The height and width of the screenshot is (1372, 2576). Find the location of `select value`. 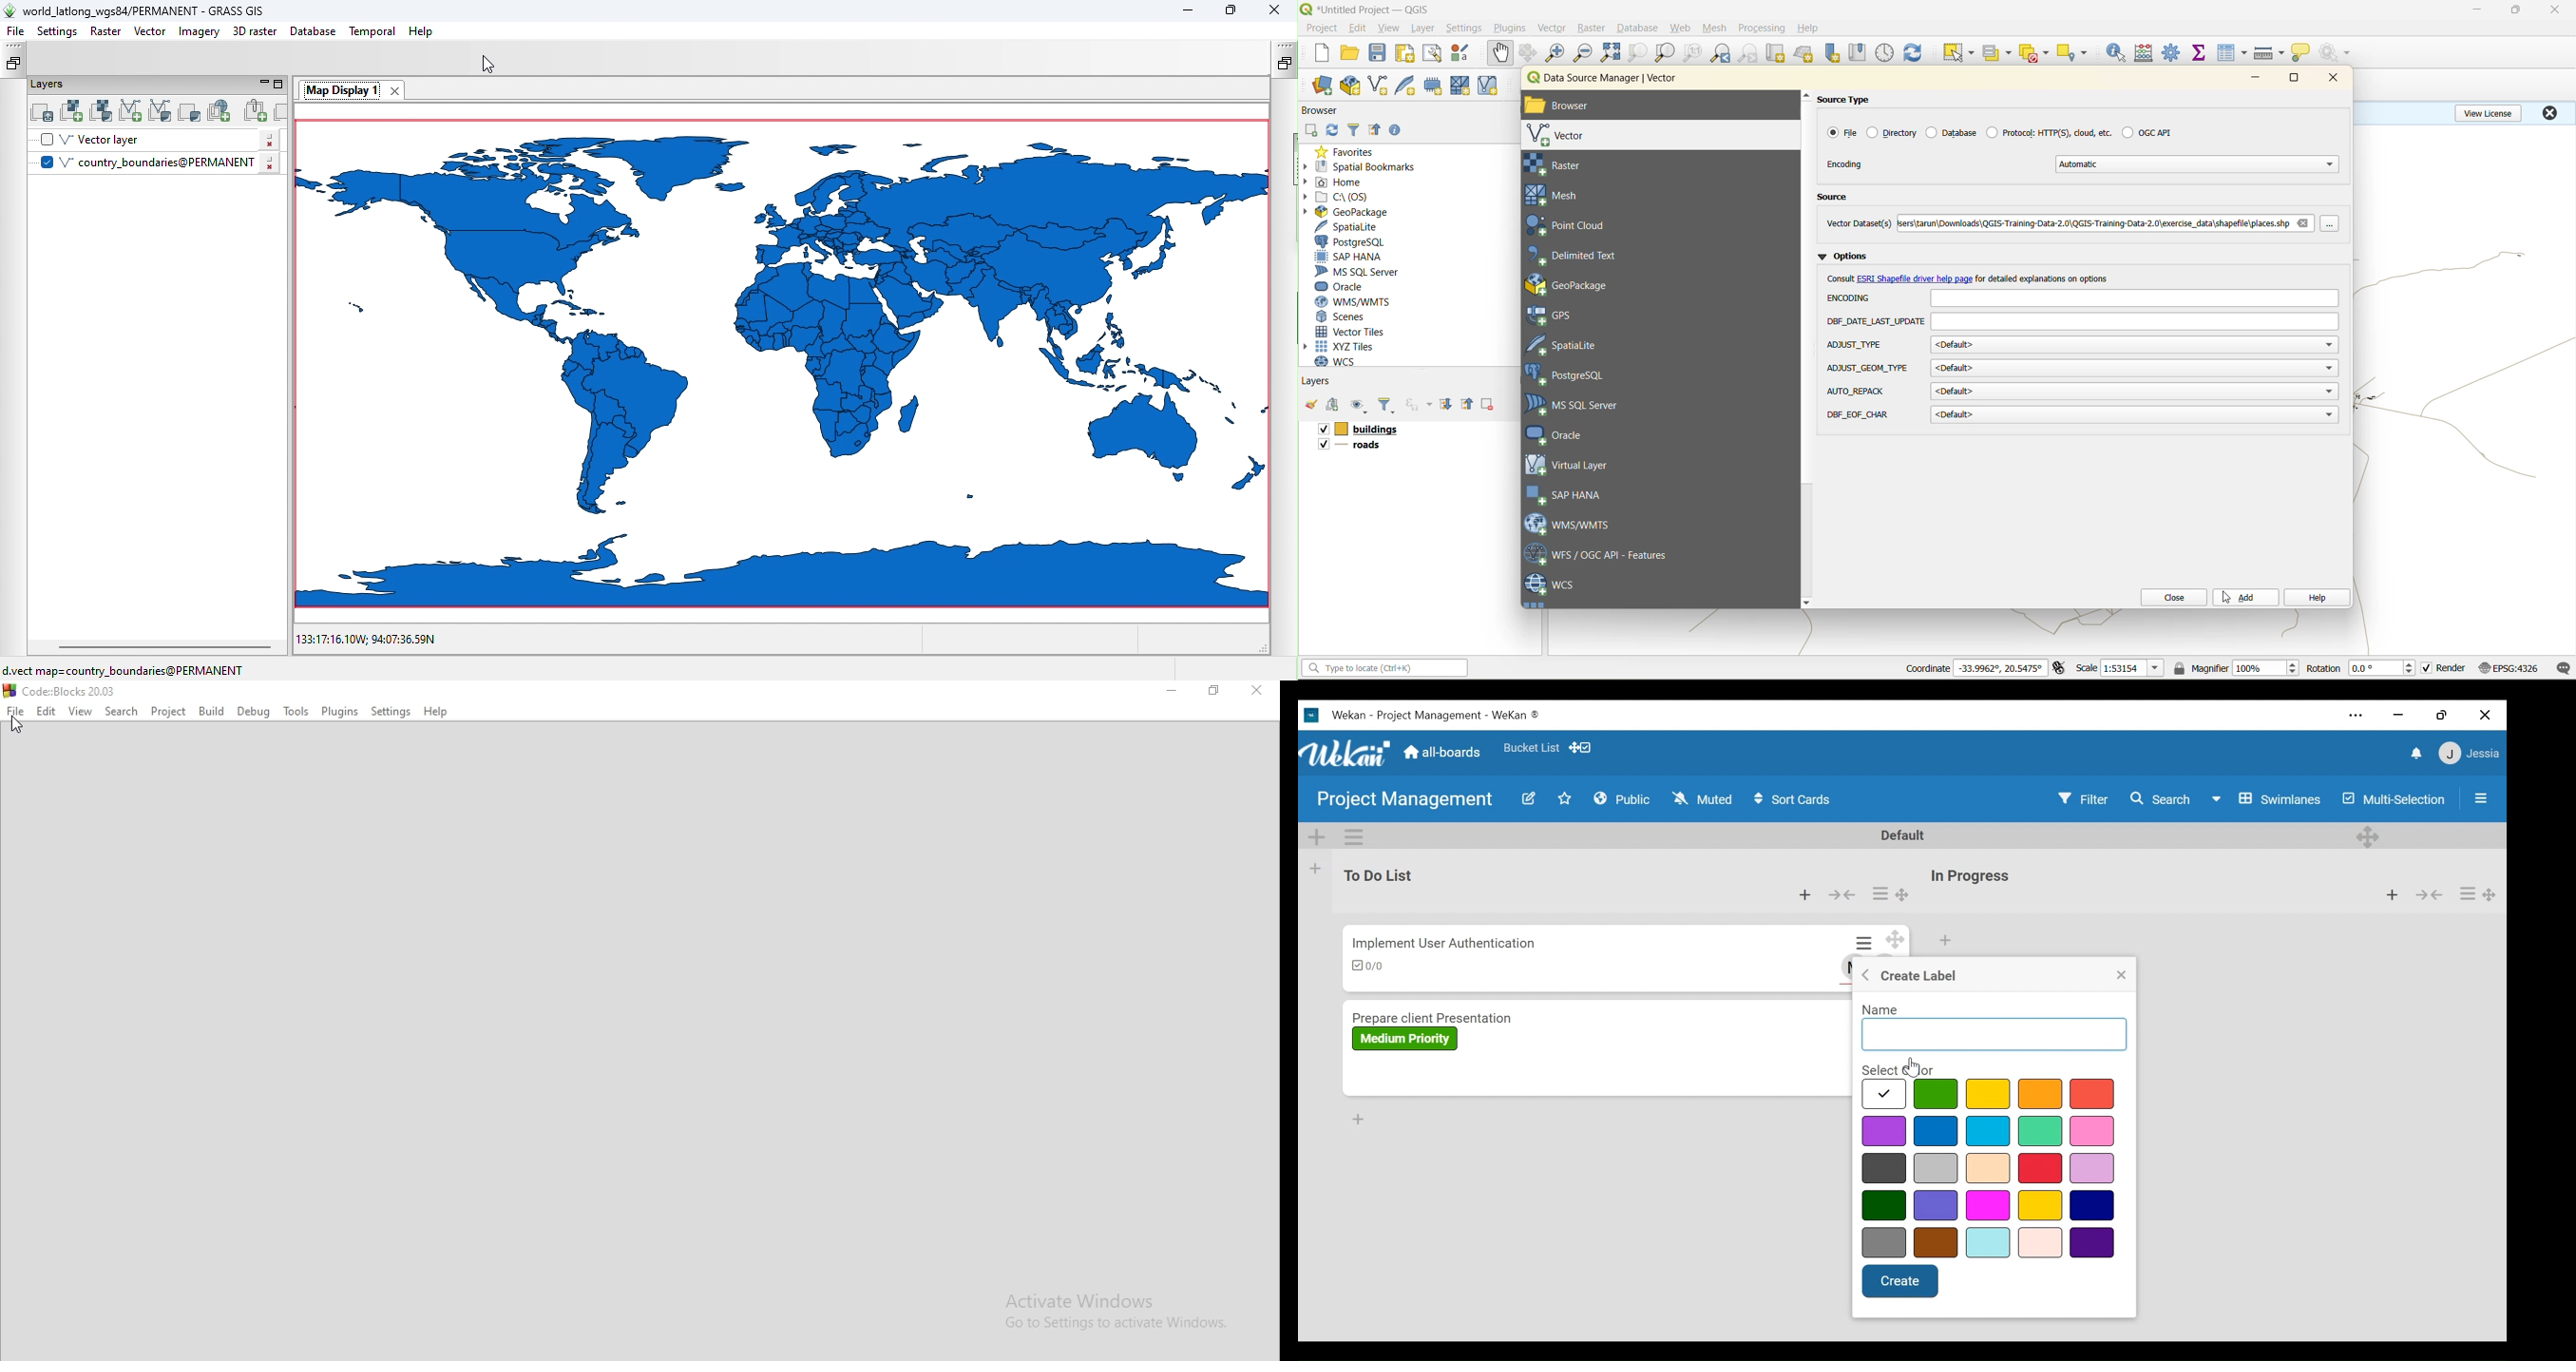

select value is located at coordinates (2000, 55).